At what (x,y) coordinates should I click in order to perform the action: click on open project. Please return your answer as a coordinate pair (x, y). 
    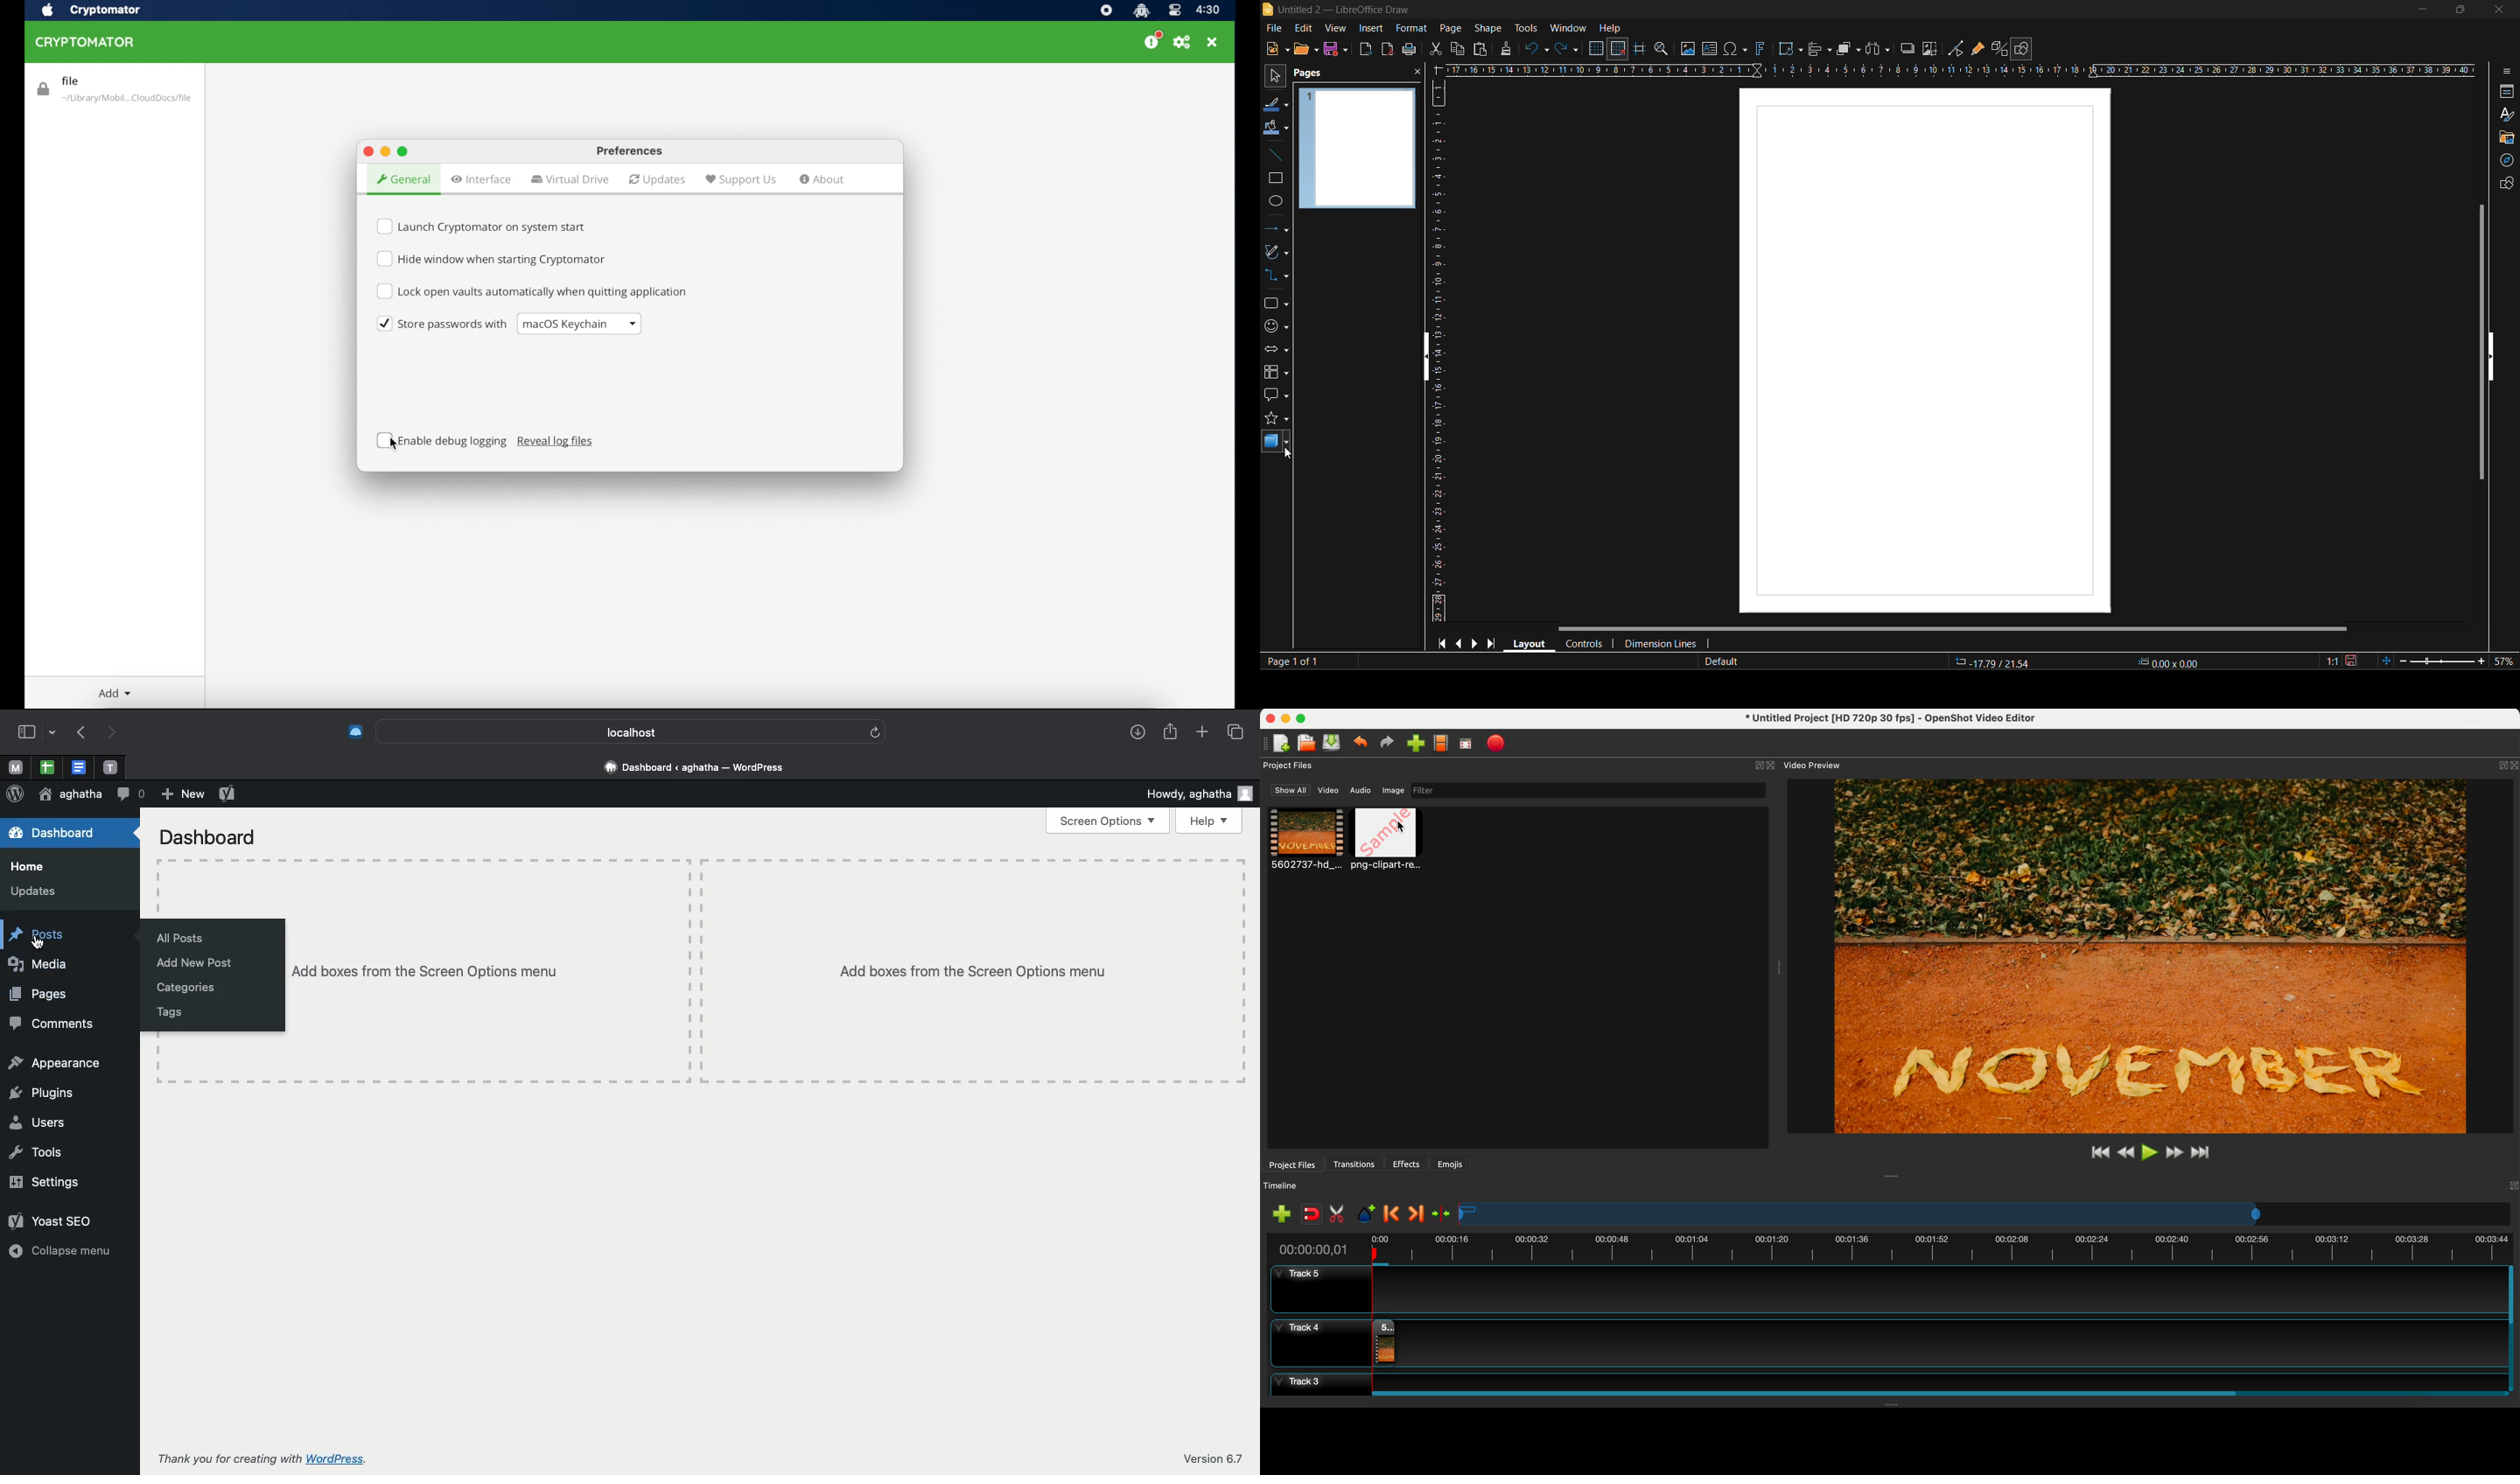
    Looking at the image, I should click on (1306, 743).